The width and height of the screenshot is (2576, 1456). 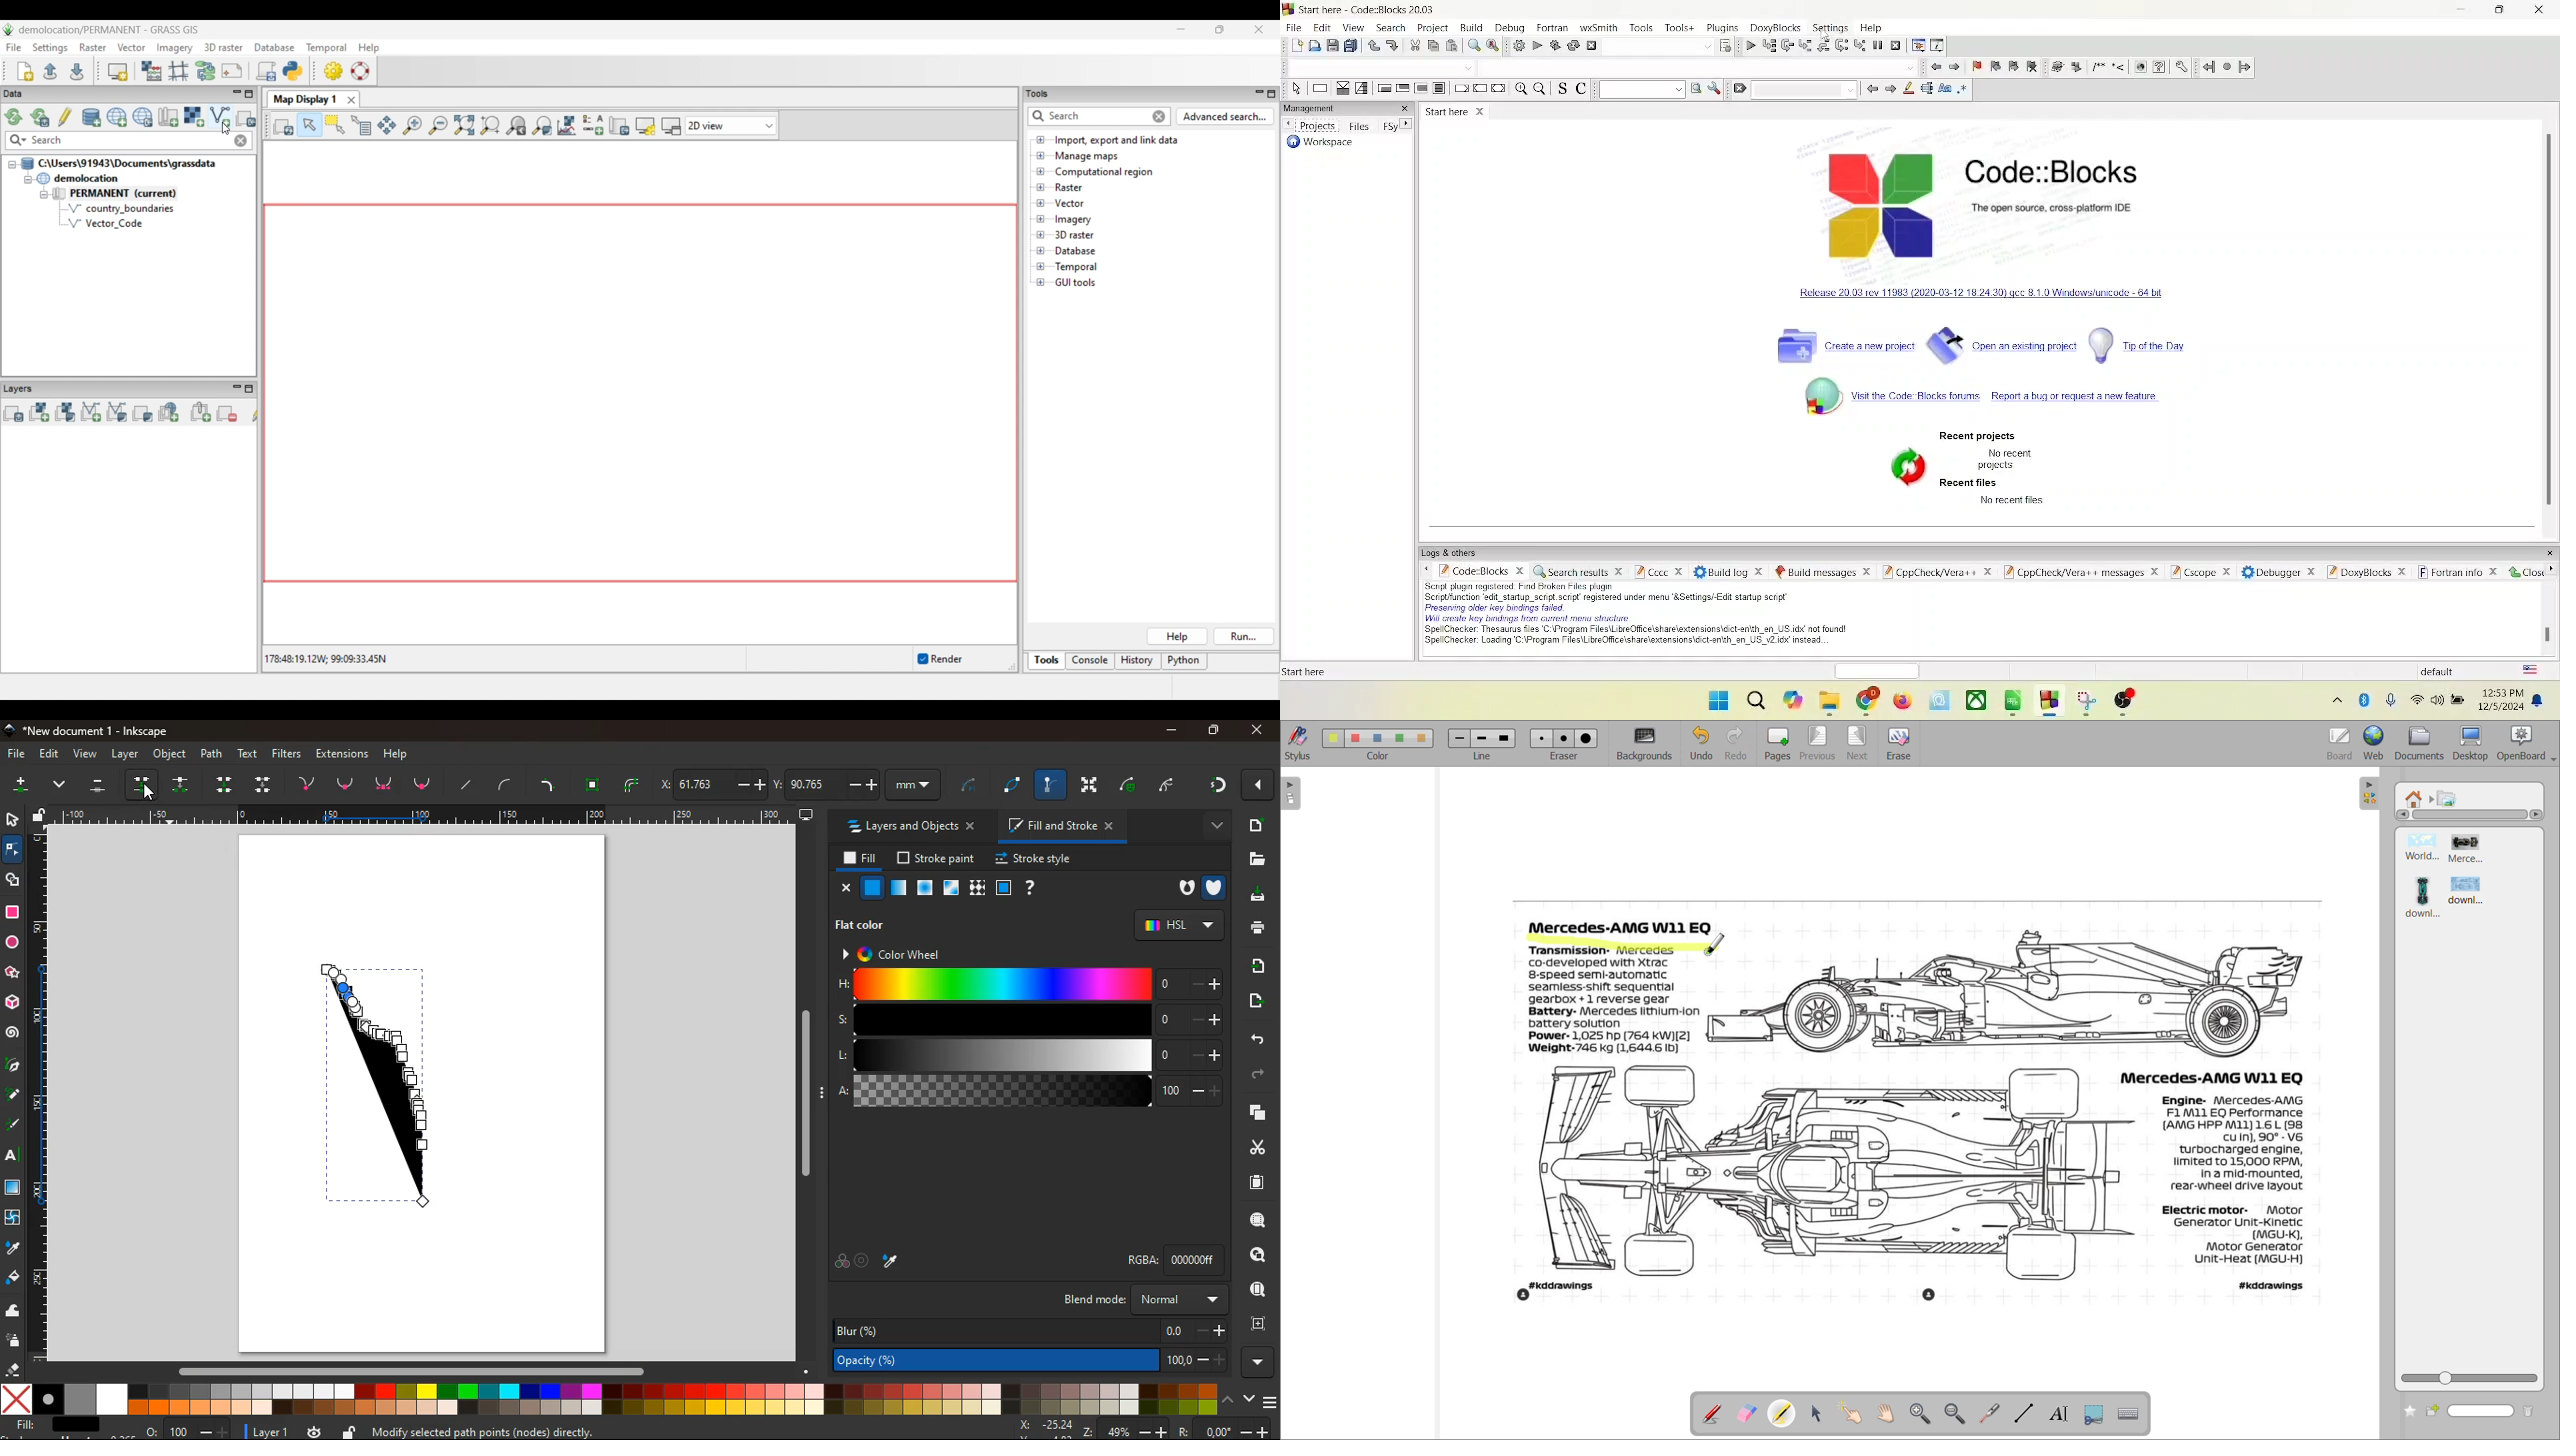 What do you see at coordinates (1957, 66) in the screenshot?
I see `next` at bounding box center [1957, 66].